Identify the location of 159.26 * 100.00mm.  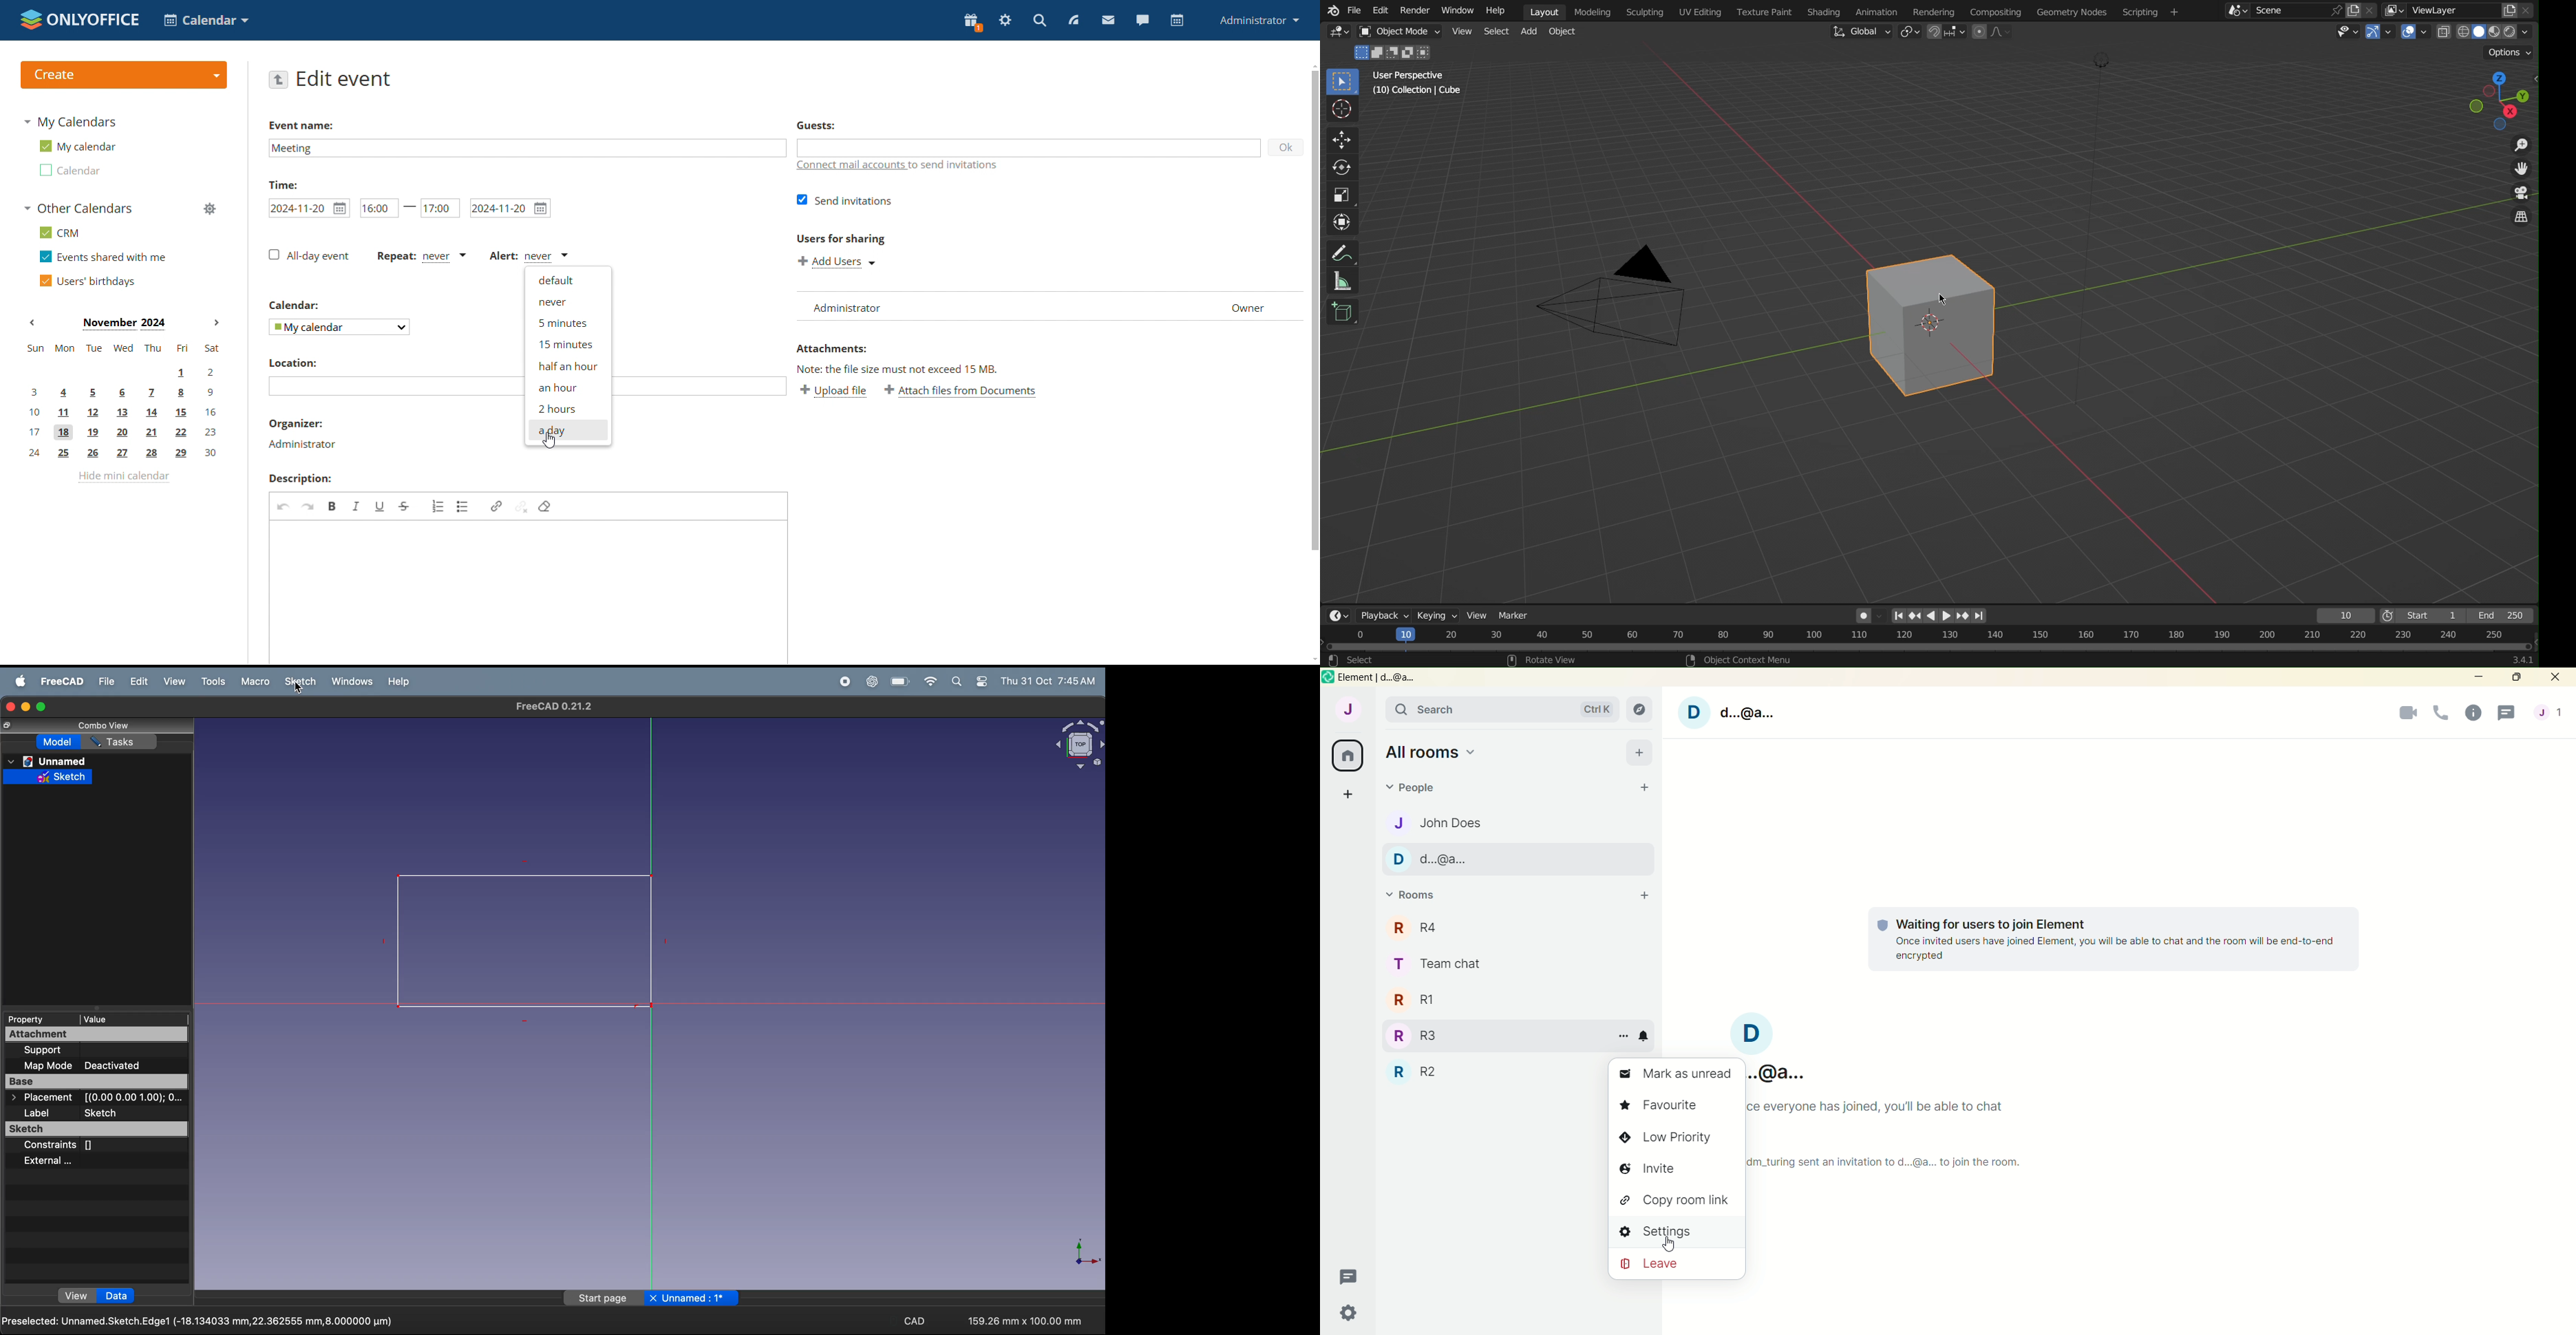
(1027, 1319).